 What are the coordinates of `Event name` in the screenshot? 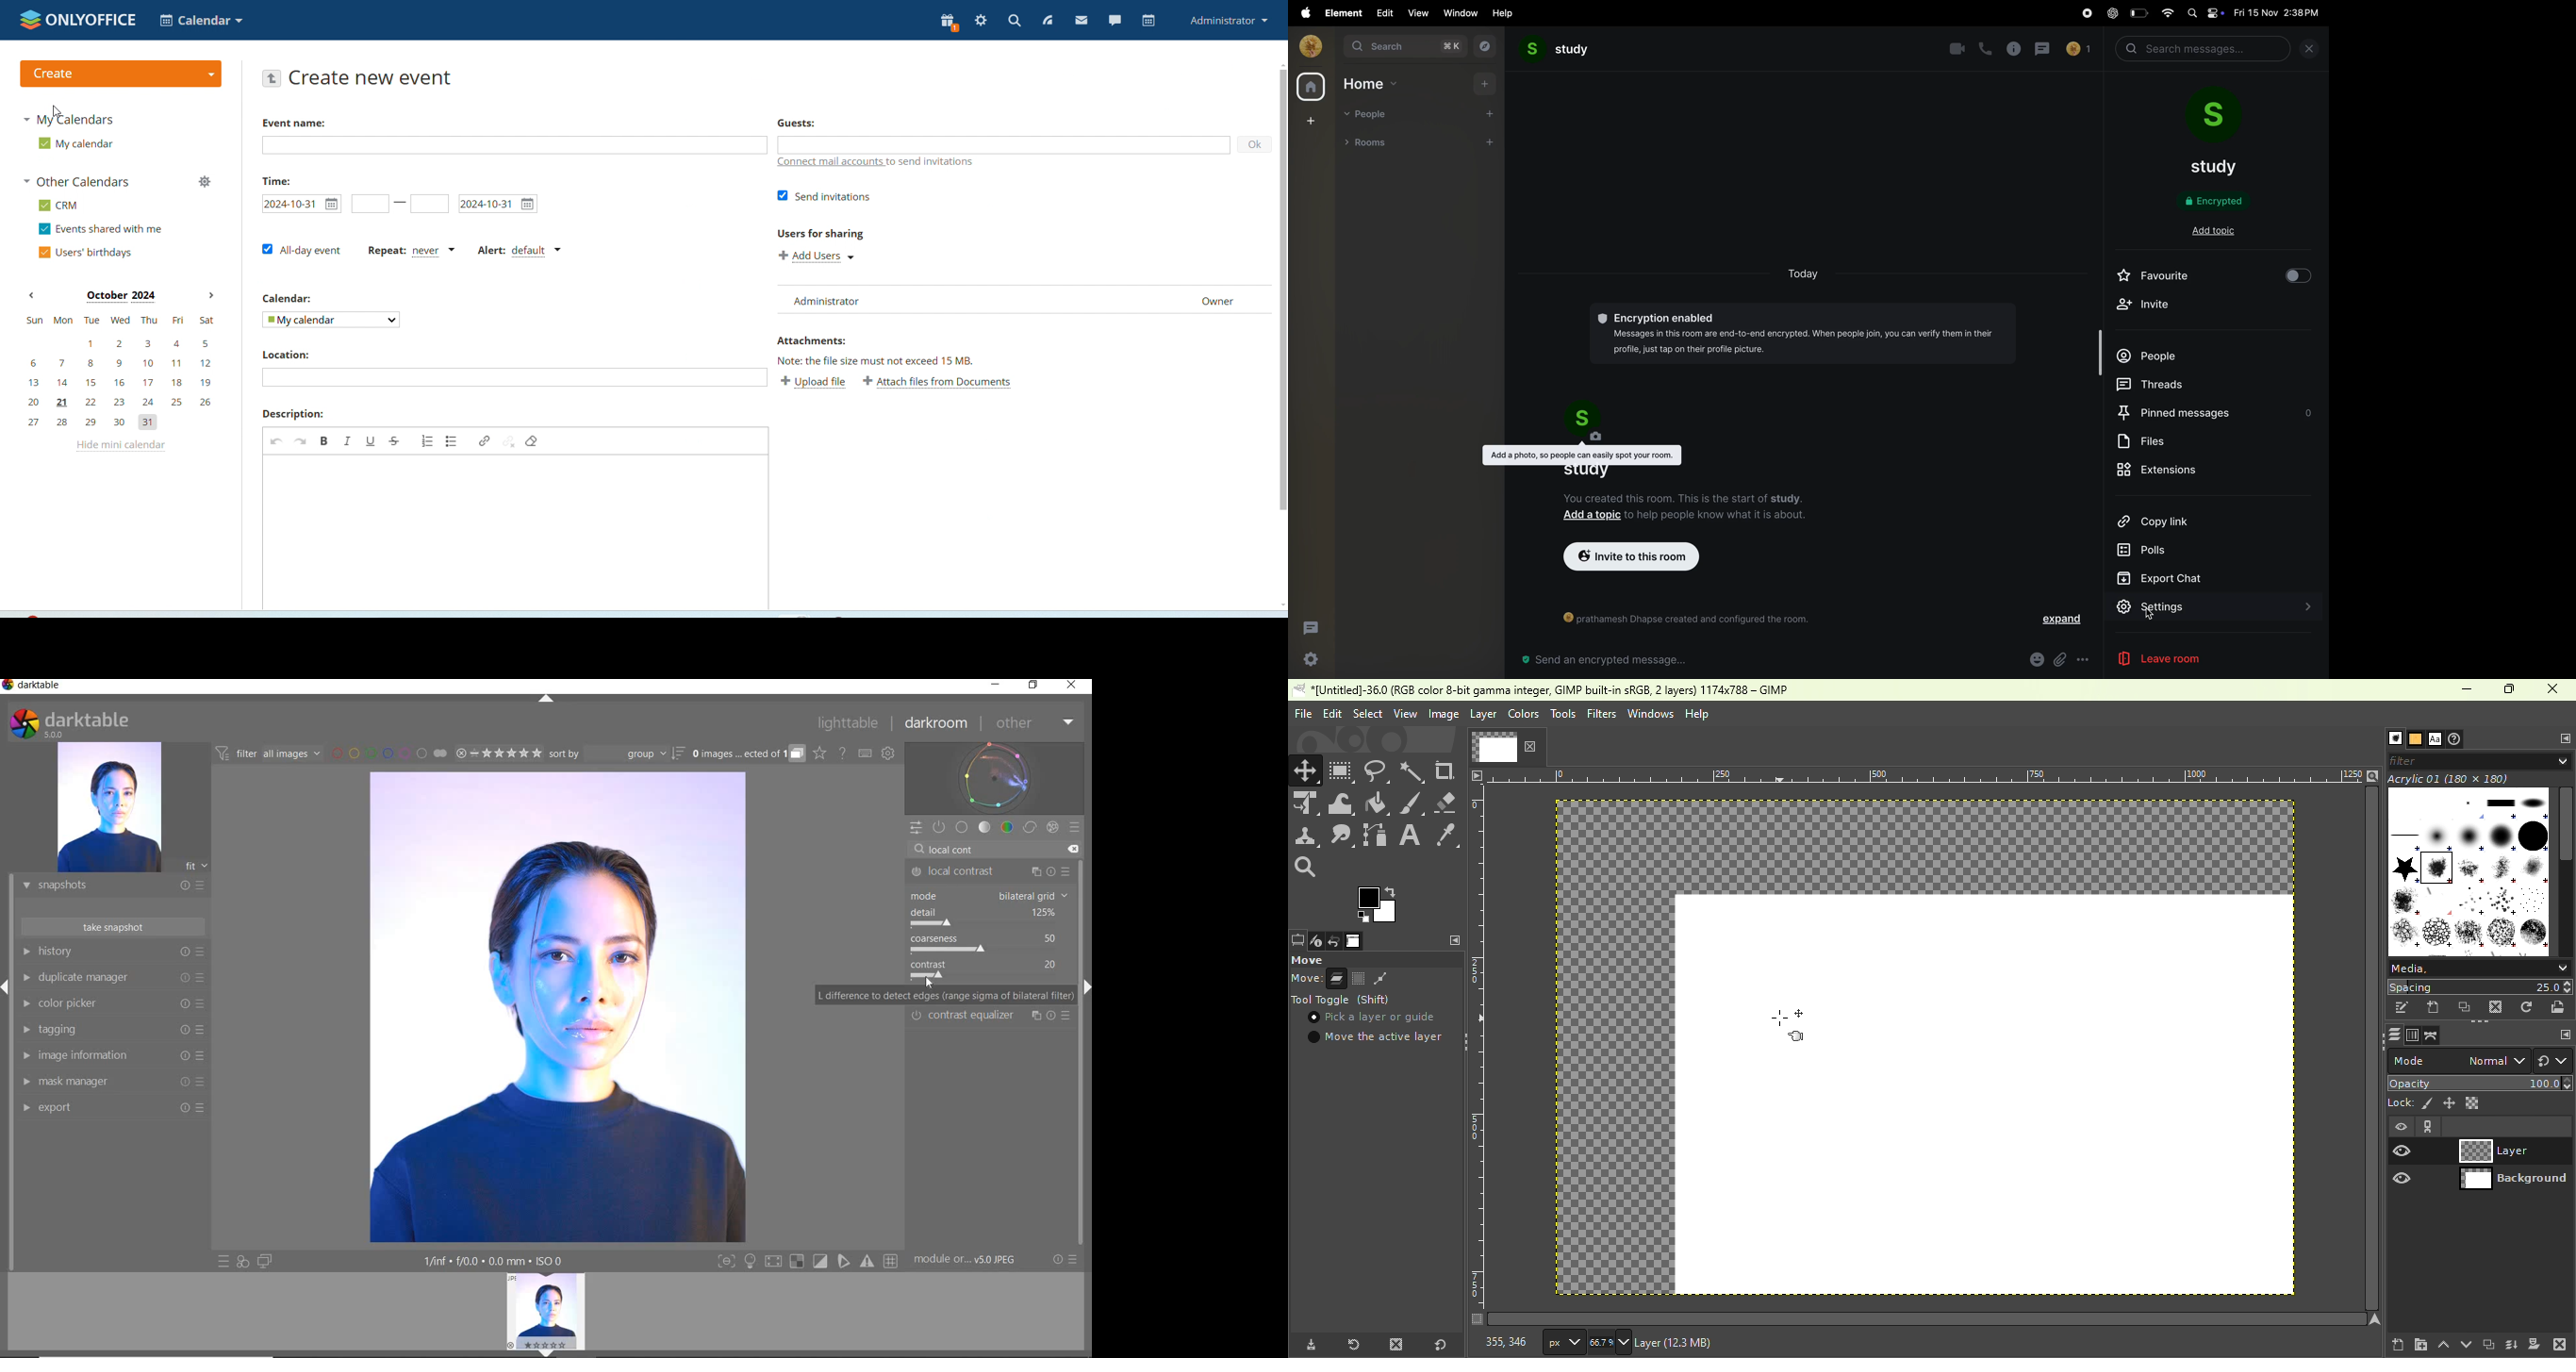 It's located at (294, 123).